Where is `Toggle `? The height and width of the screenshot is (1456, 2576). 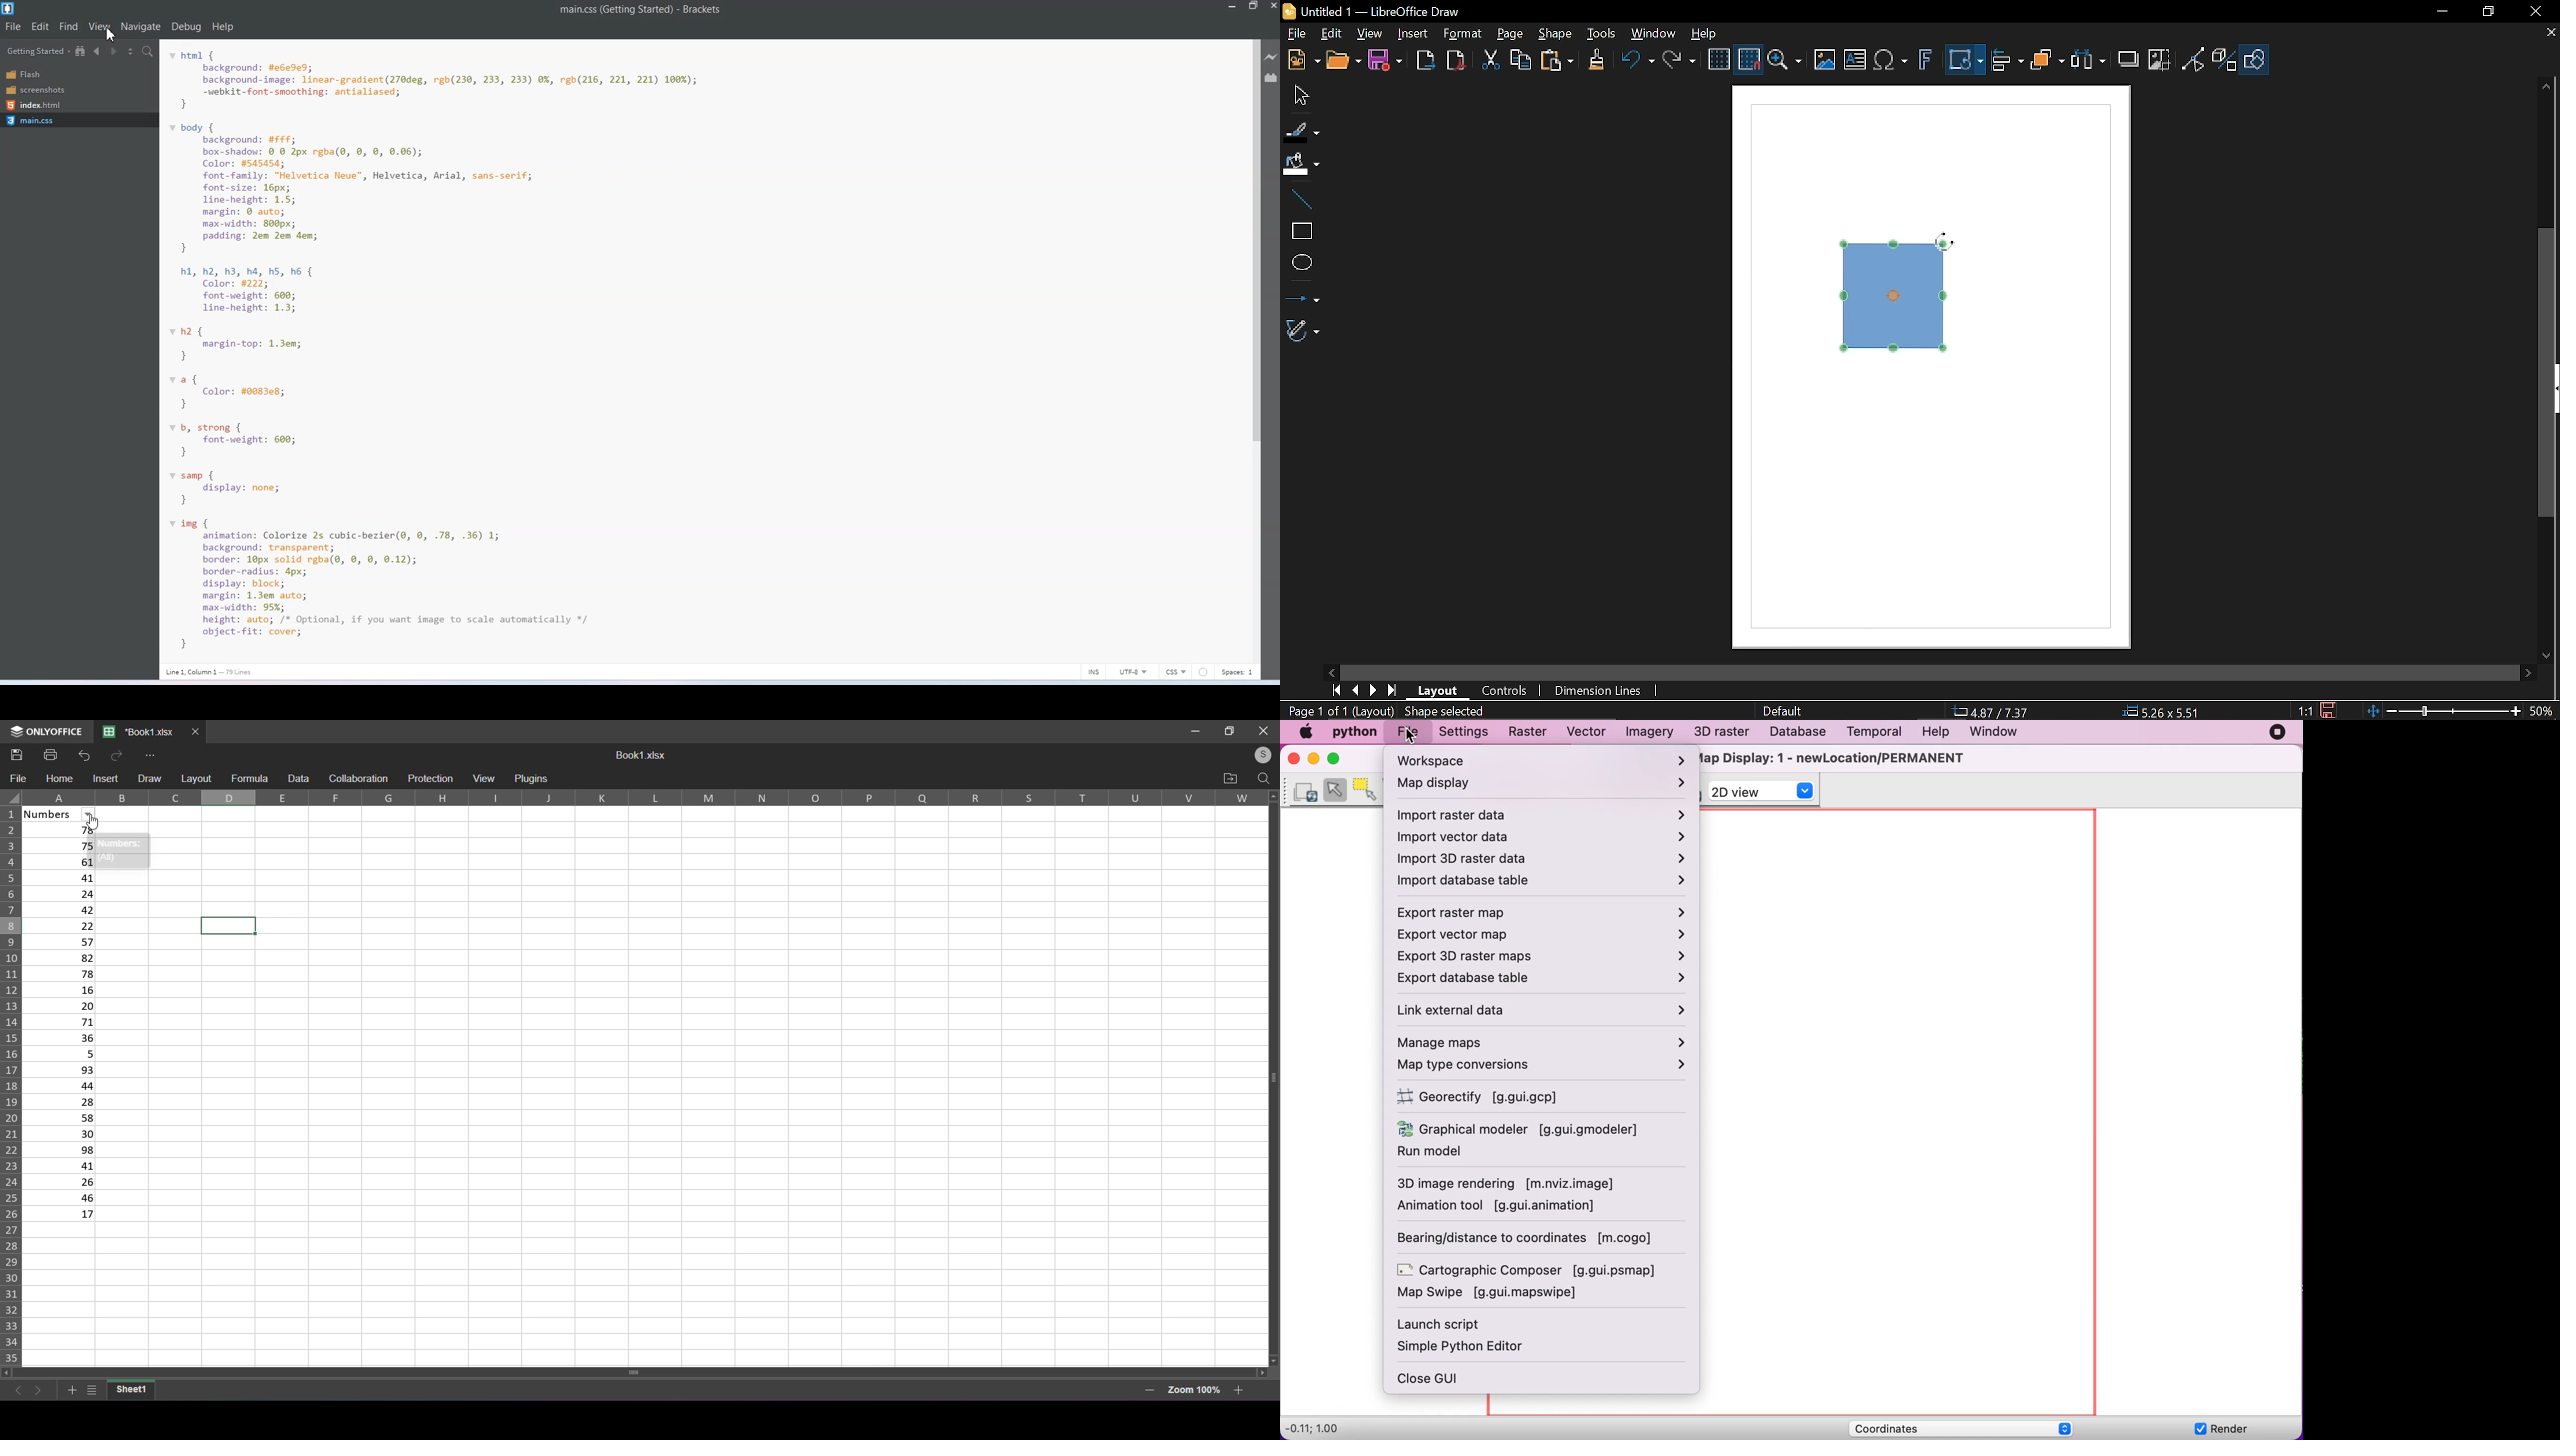
Toggle  is located at coordinates (2194, 59).